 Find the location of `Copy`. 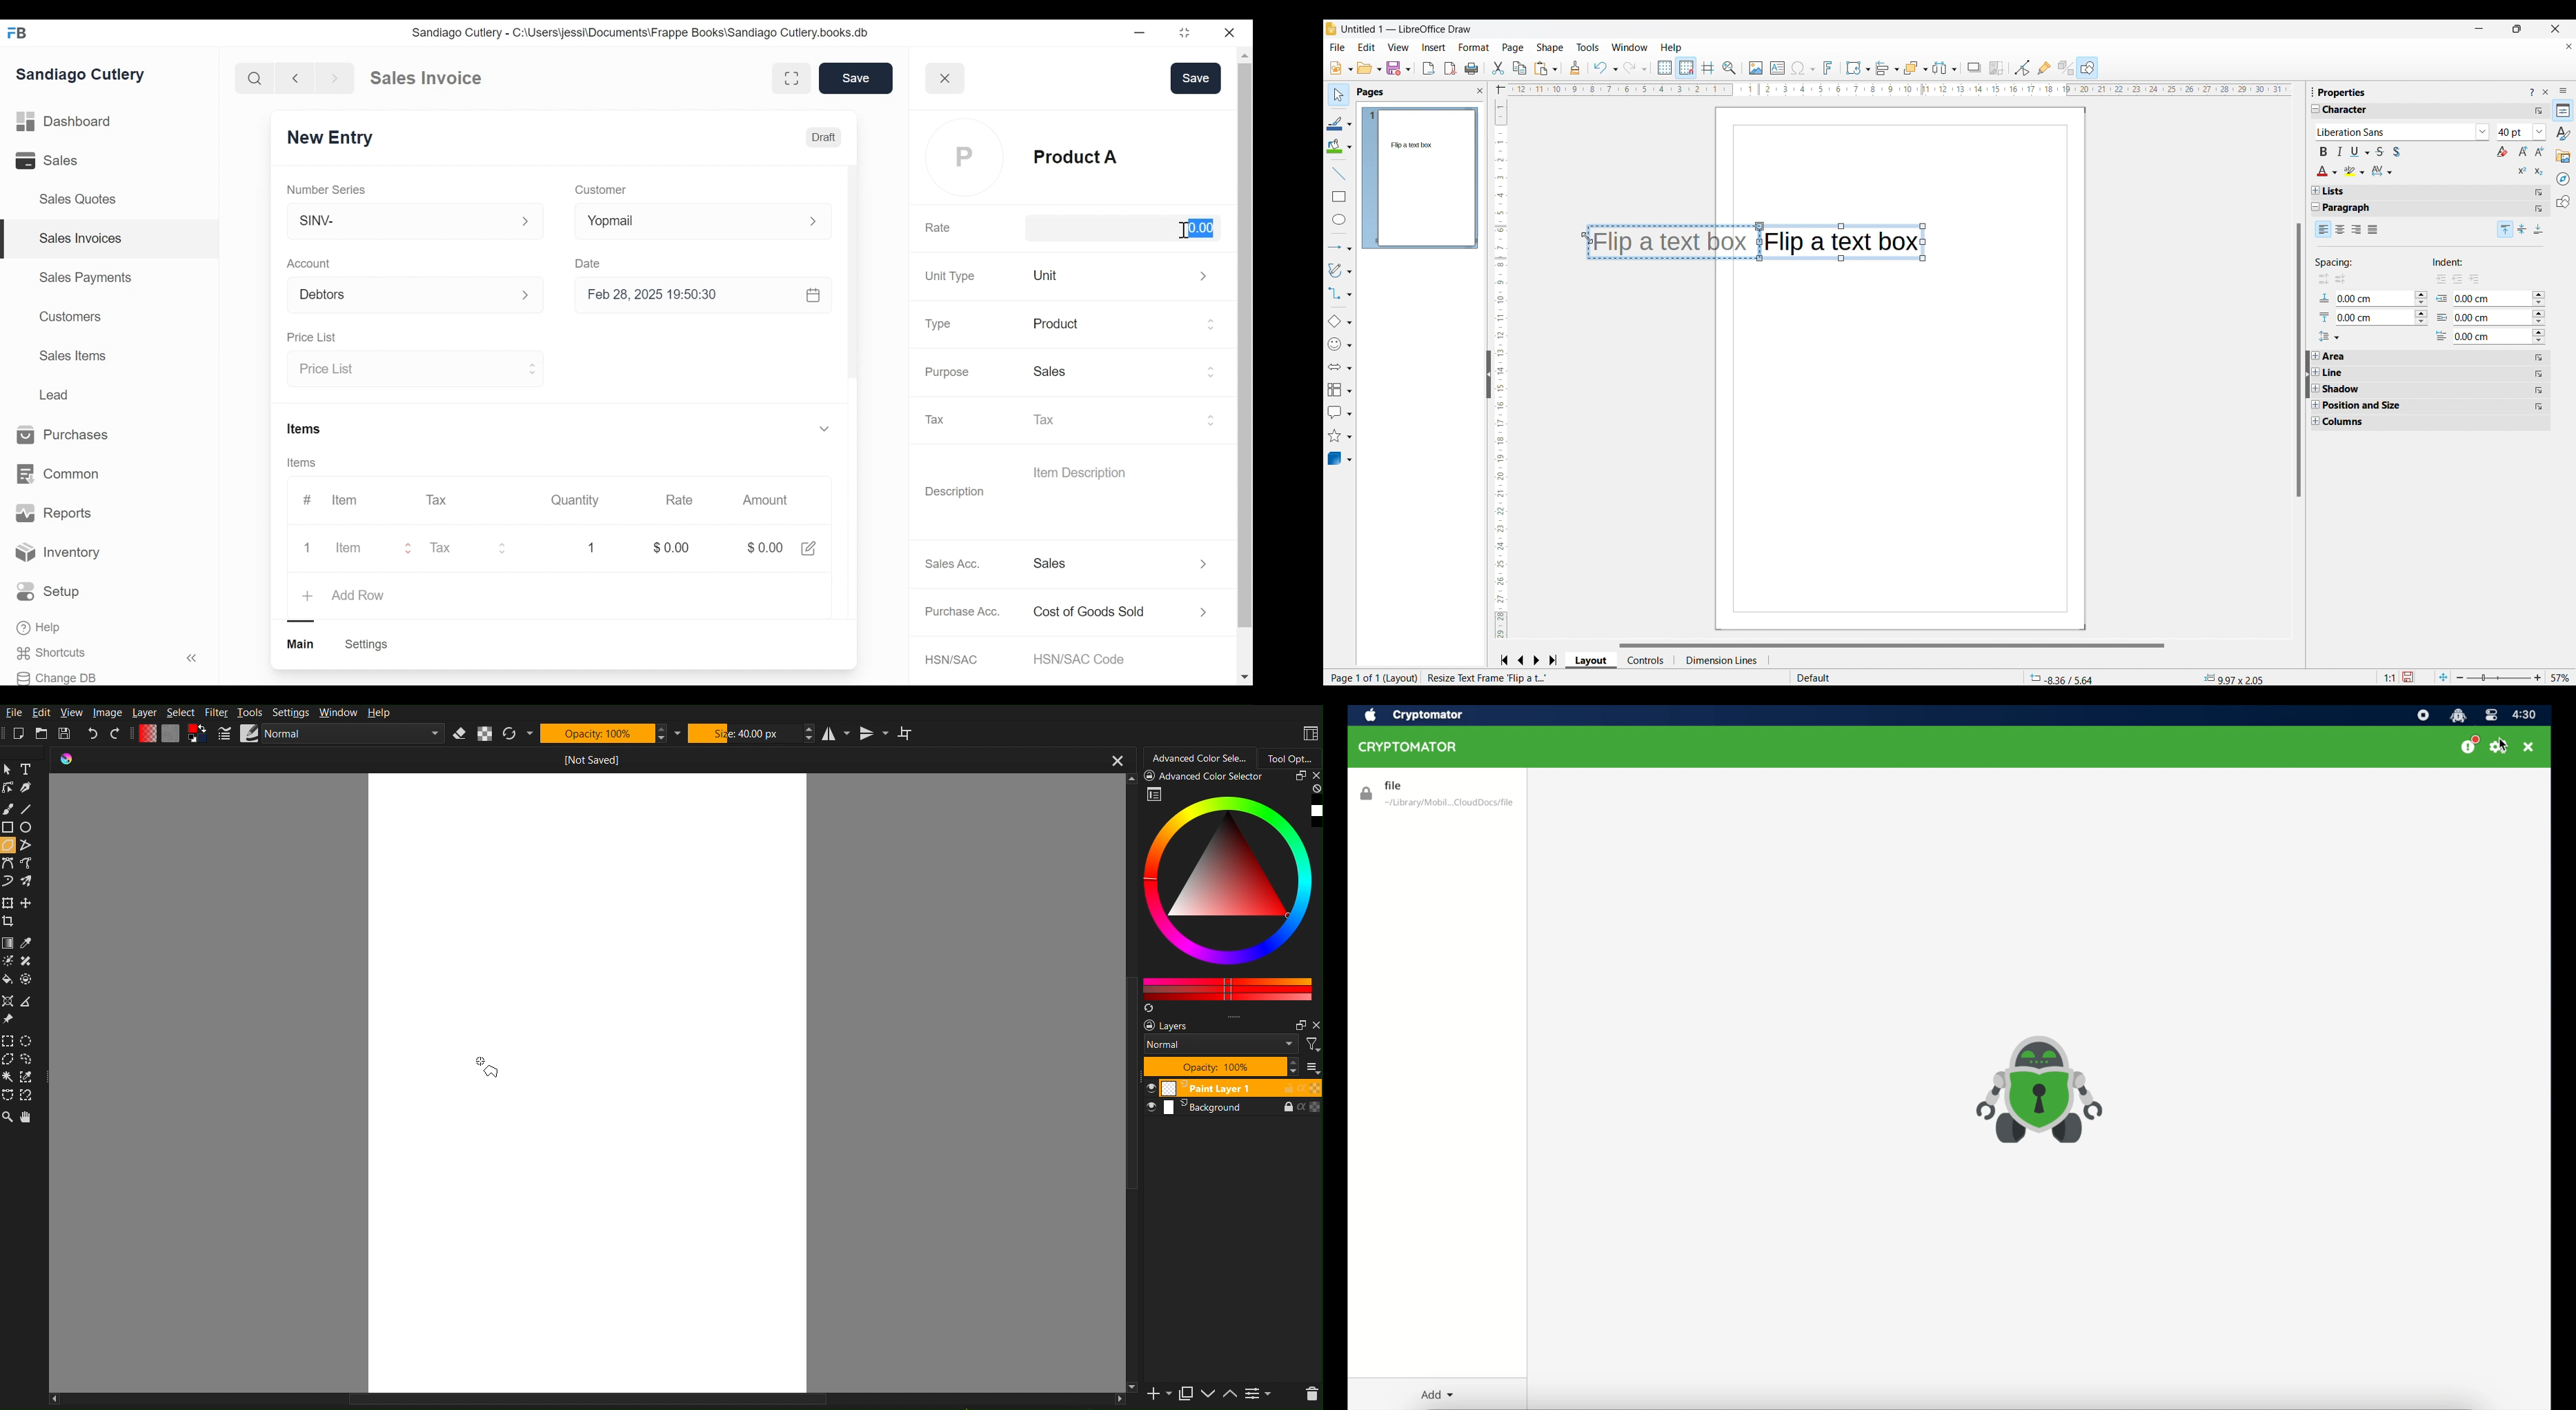

Copy is located at coordinates (1520, 68).